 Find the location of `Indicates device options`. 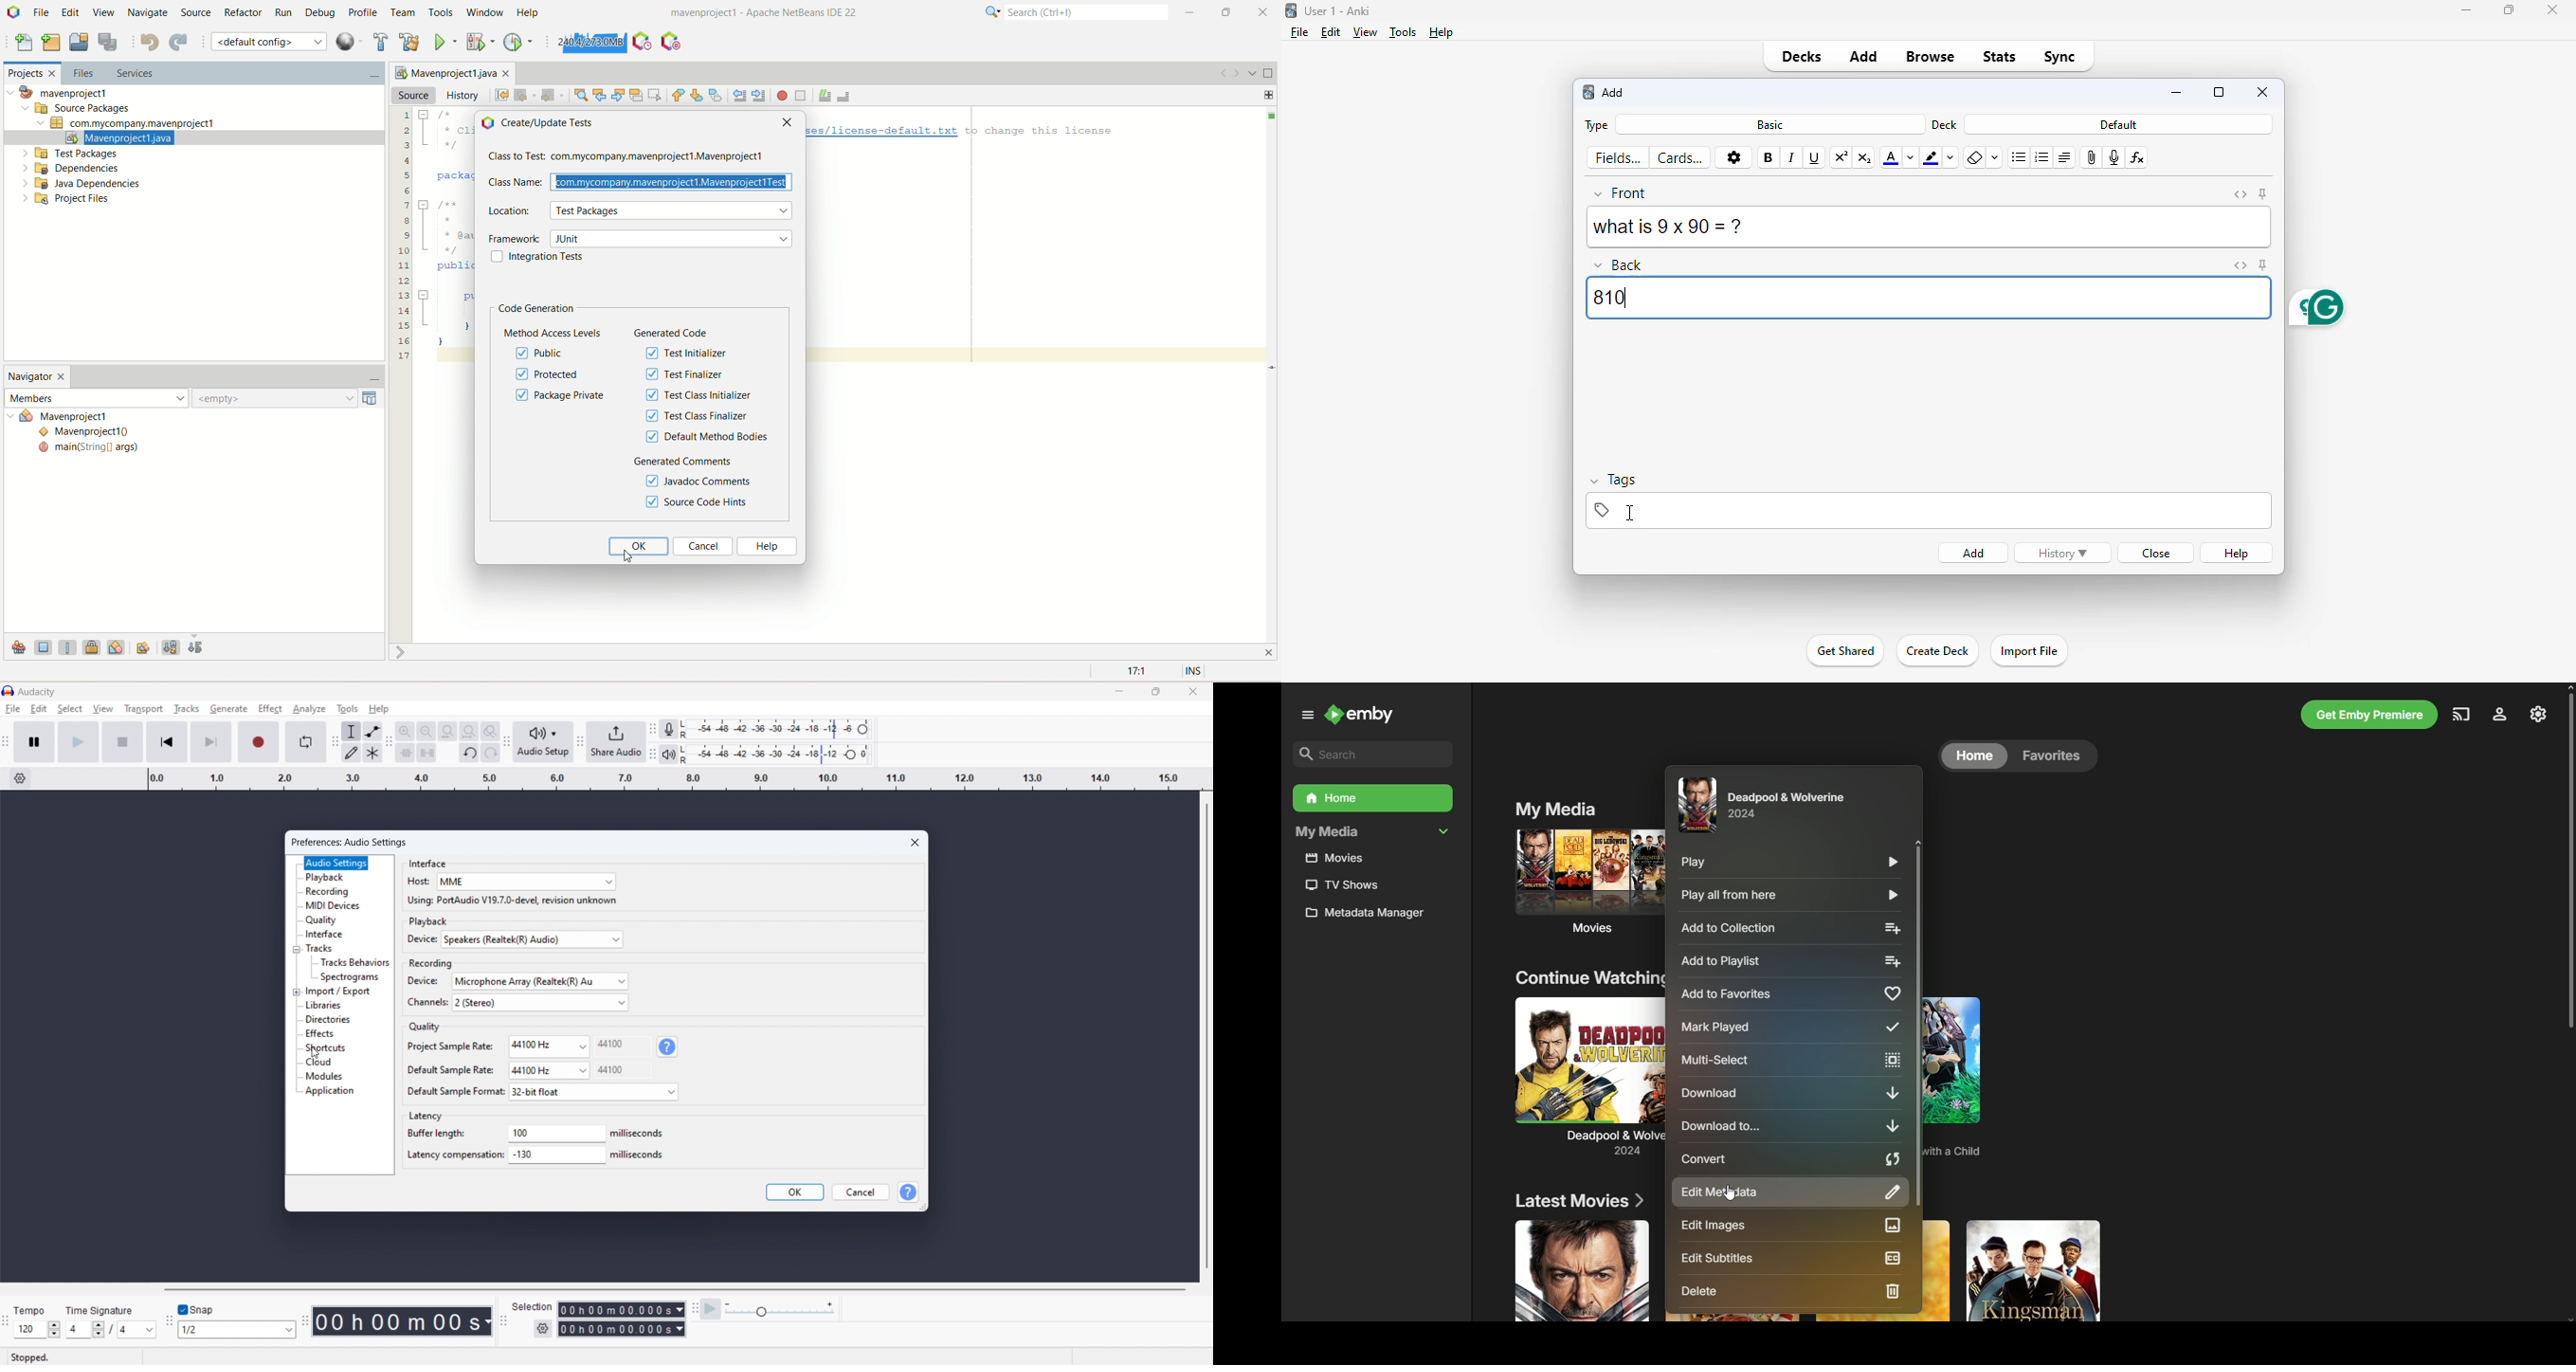

Indicates device options is located at coordinates (423, 939).